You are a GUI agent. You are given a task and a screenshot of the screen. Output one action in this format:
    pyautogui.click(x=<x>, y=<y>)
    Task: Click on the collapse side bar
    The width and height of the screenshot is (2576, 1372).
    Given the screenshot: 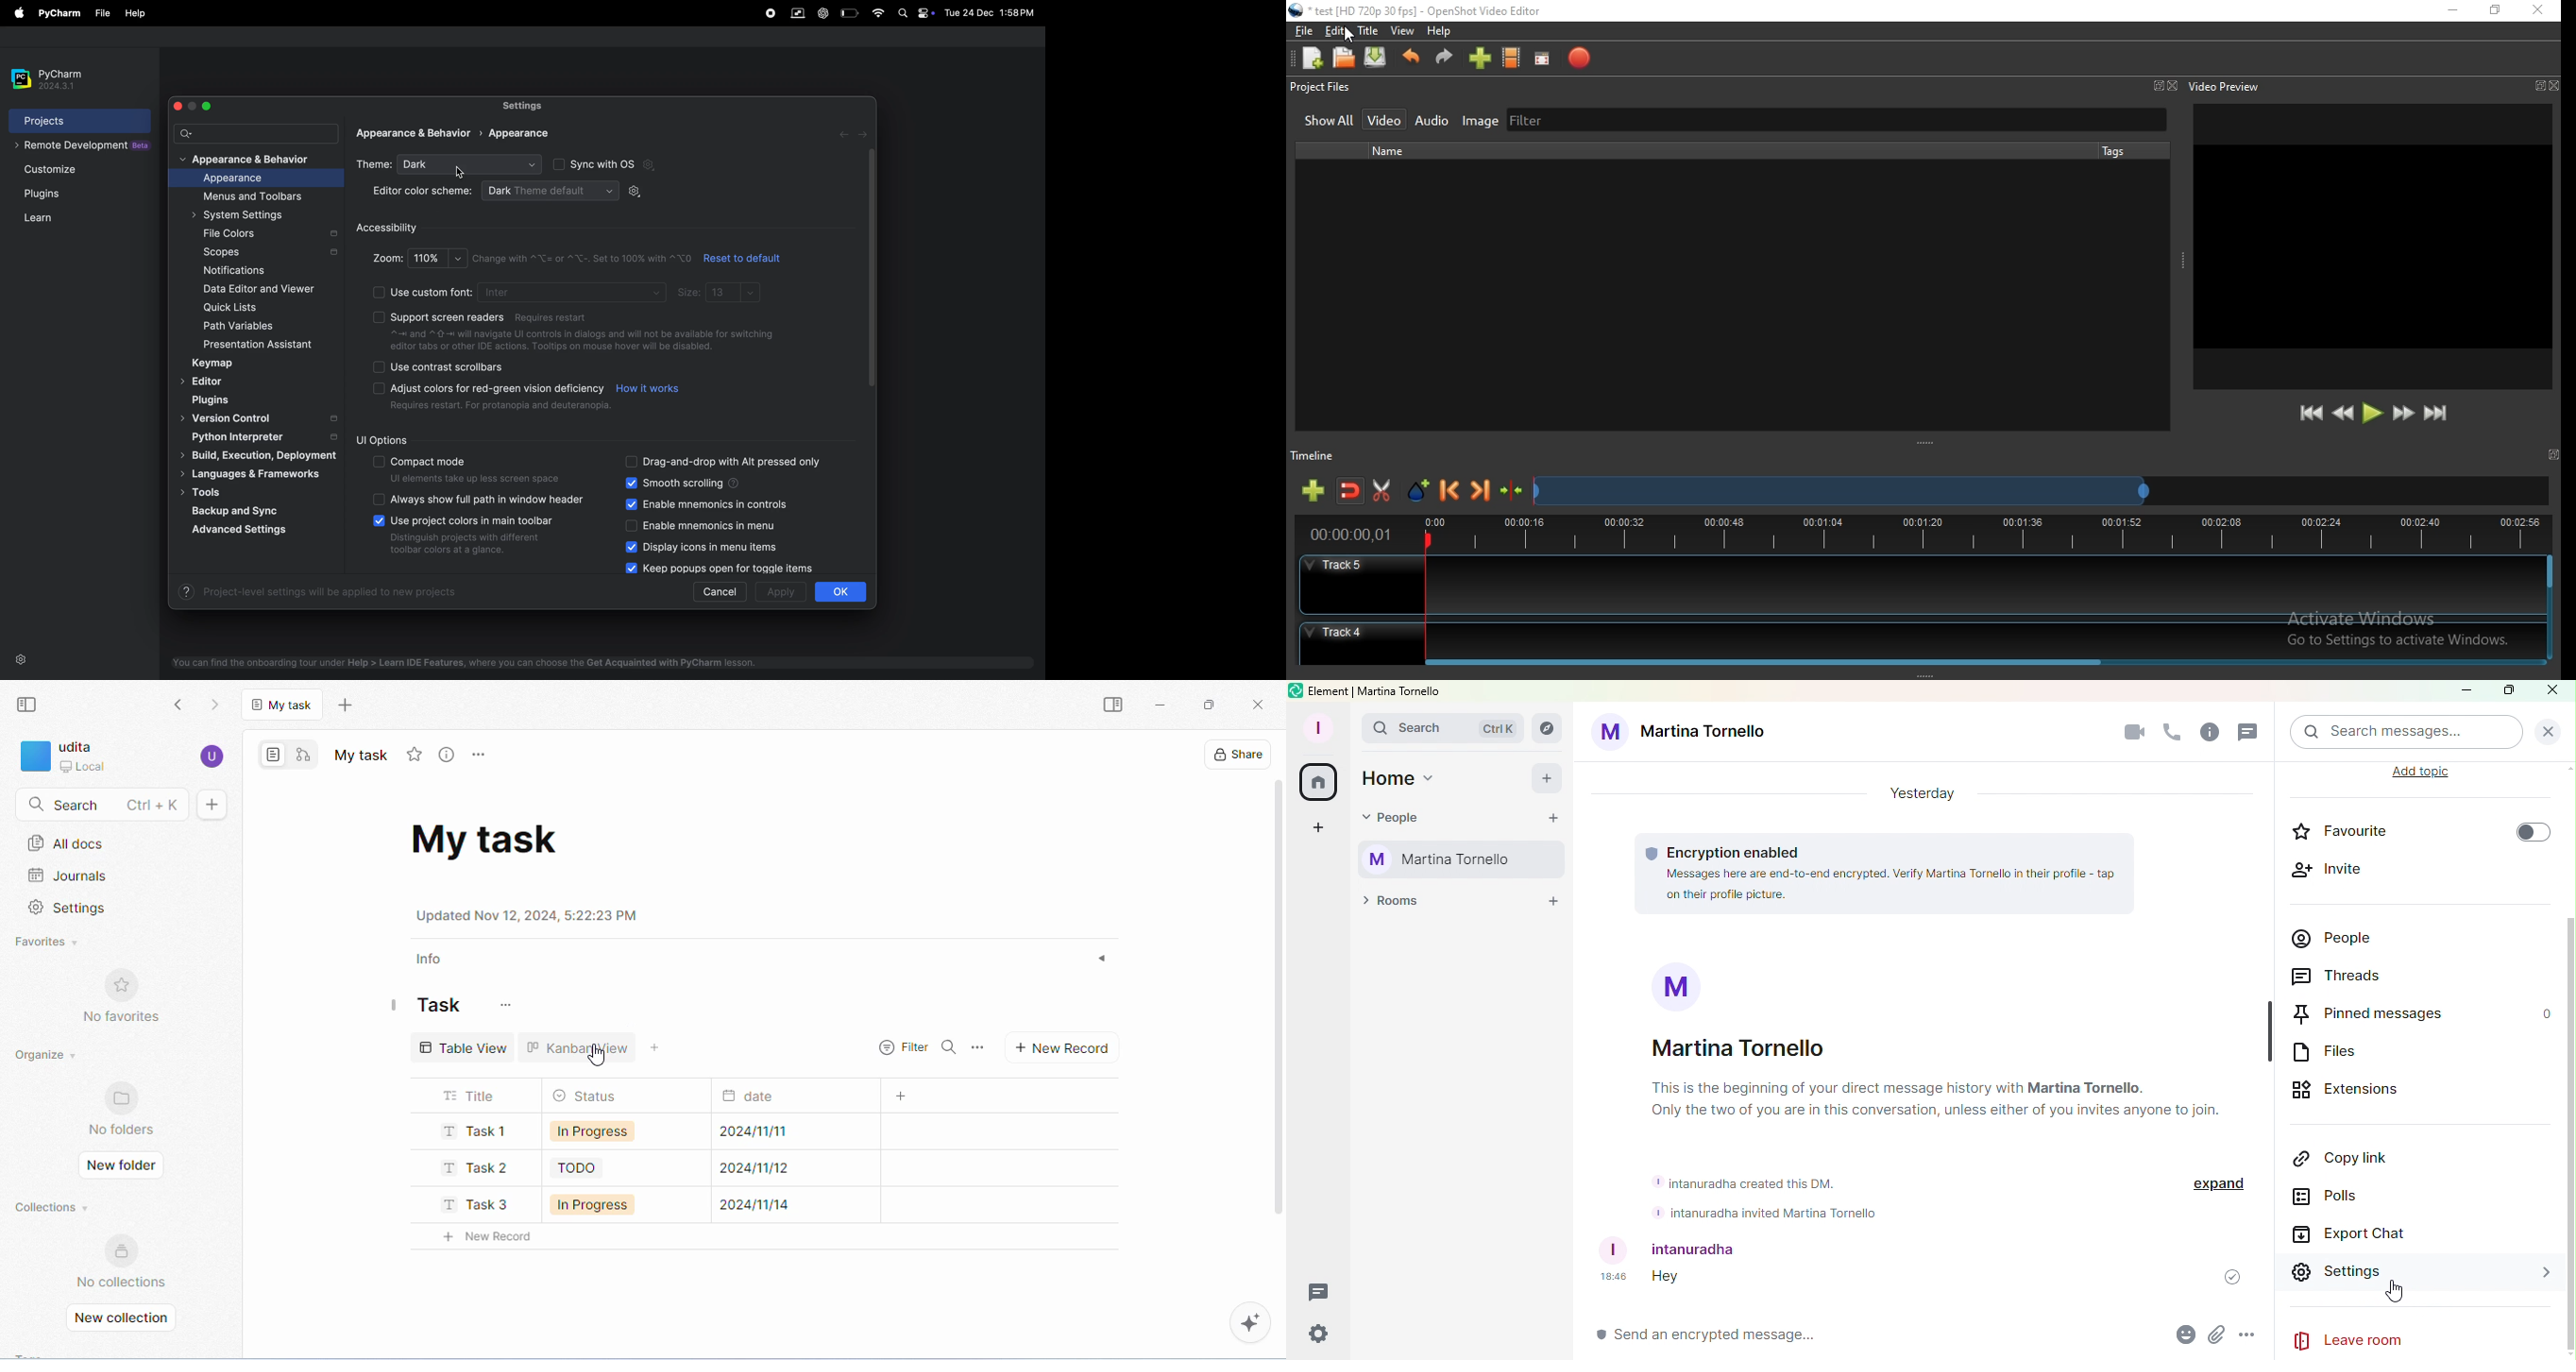 What is the action you would take?
    pyautogui.click(x=28, y=704)
    